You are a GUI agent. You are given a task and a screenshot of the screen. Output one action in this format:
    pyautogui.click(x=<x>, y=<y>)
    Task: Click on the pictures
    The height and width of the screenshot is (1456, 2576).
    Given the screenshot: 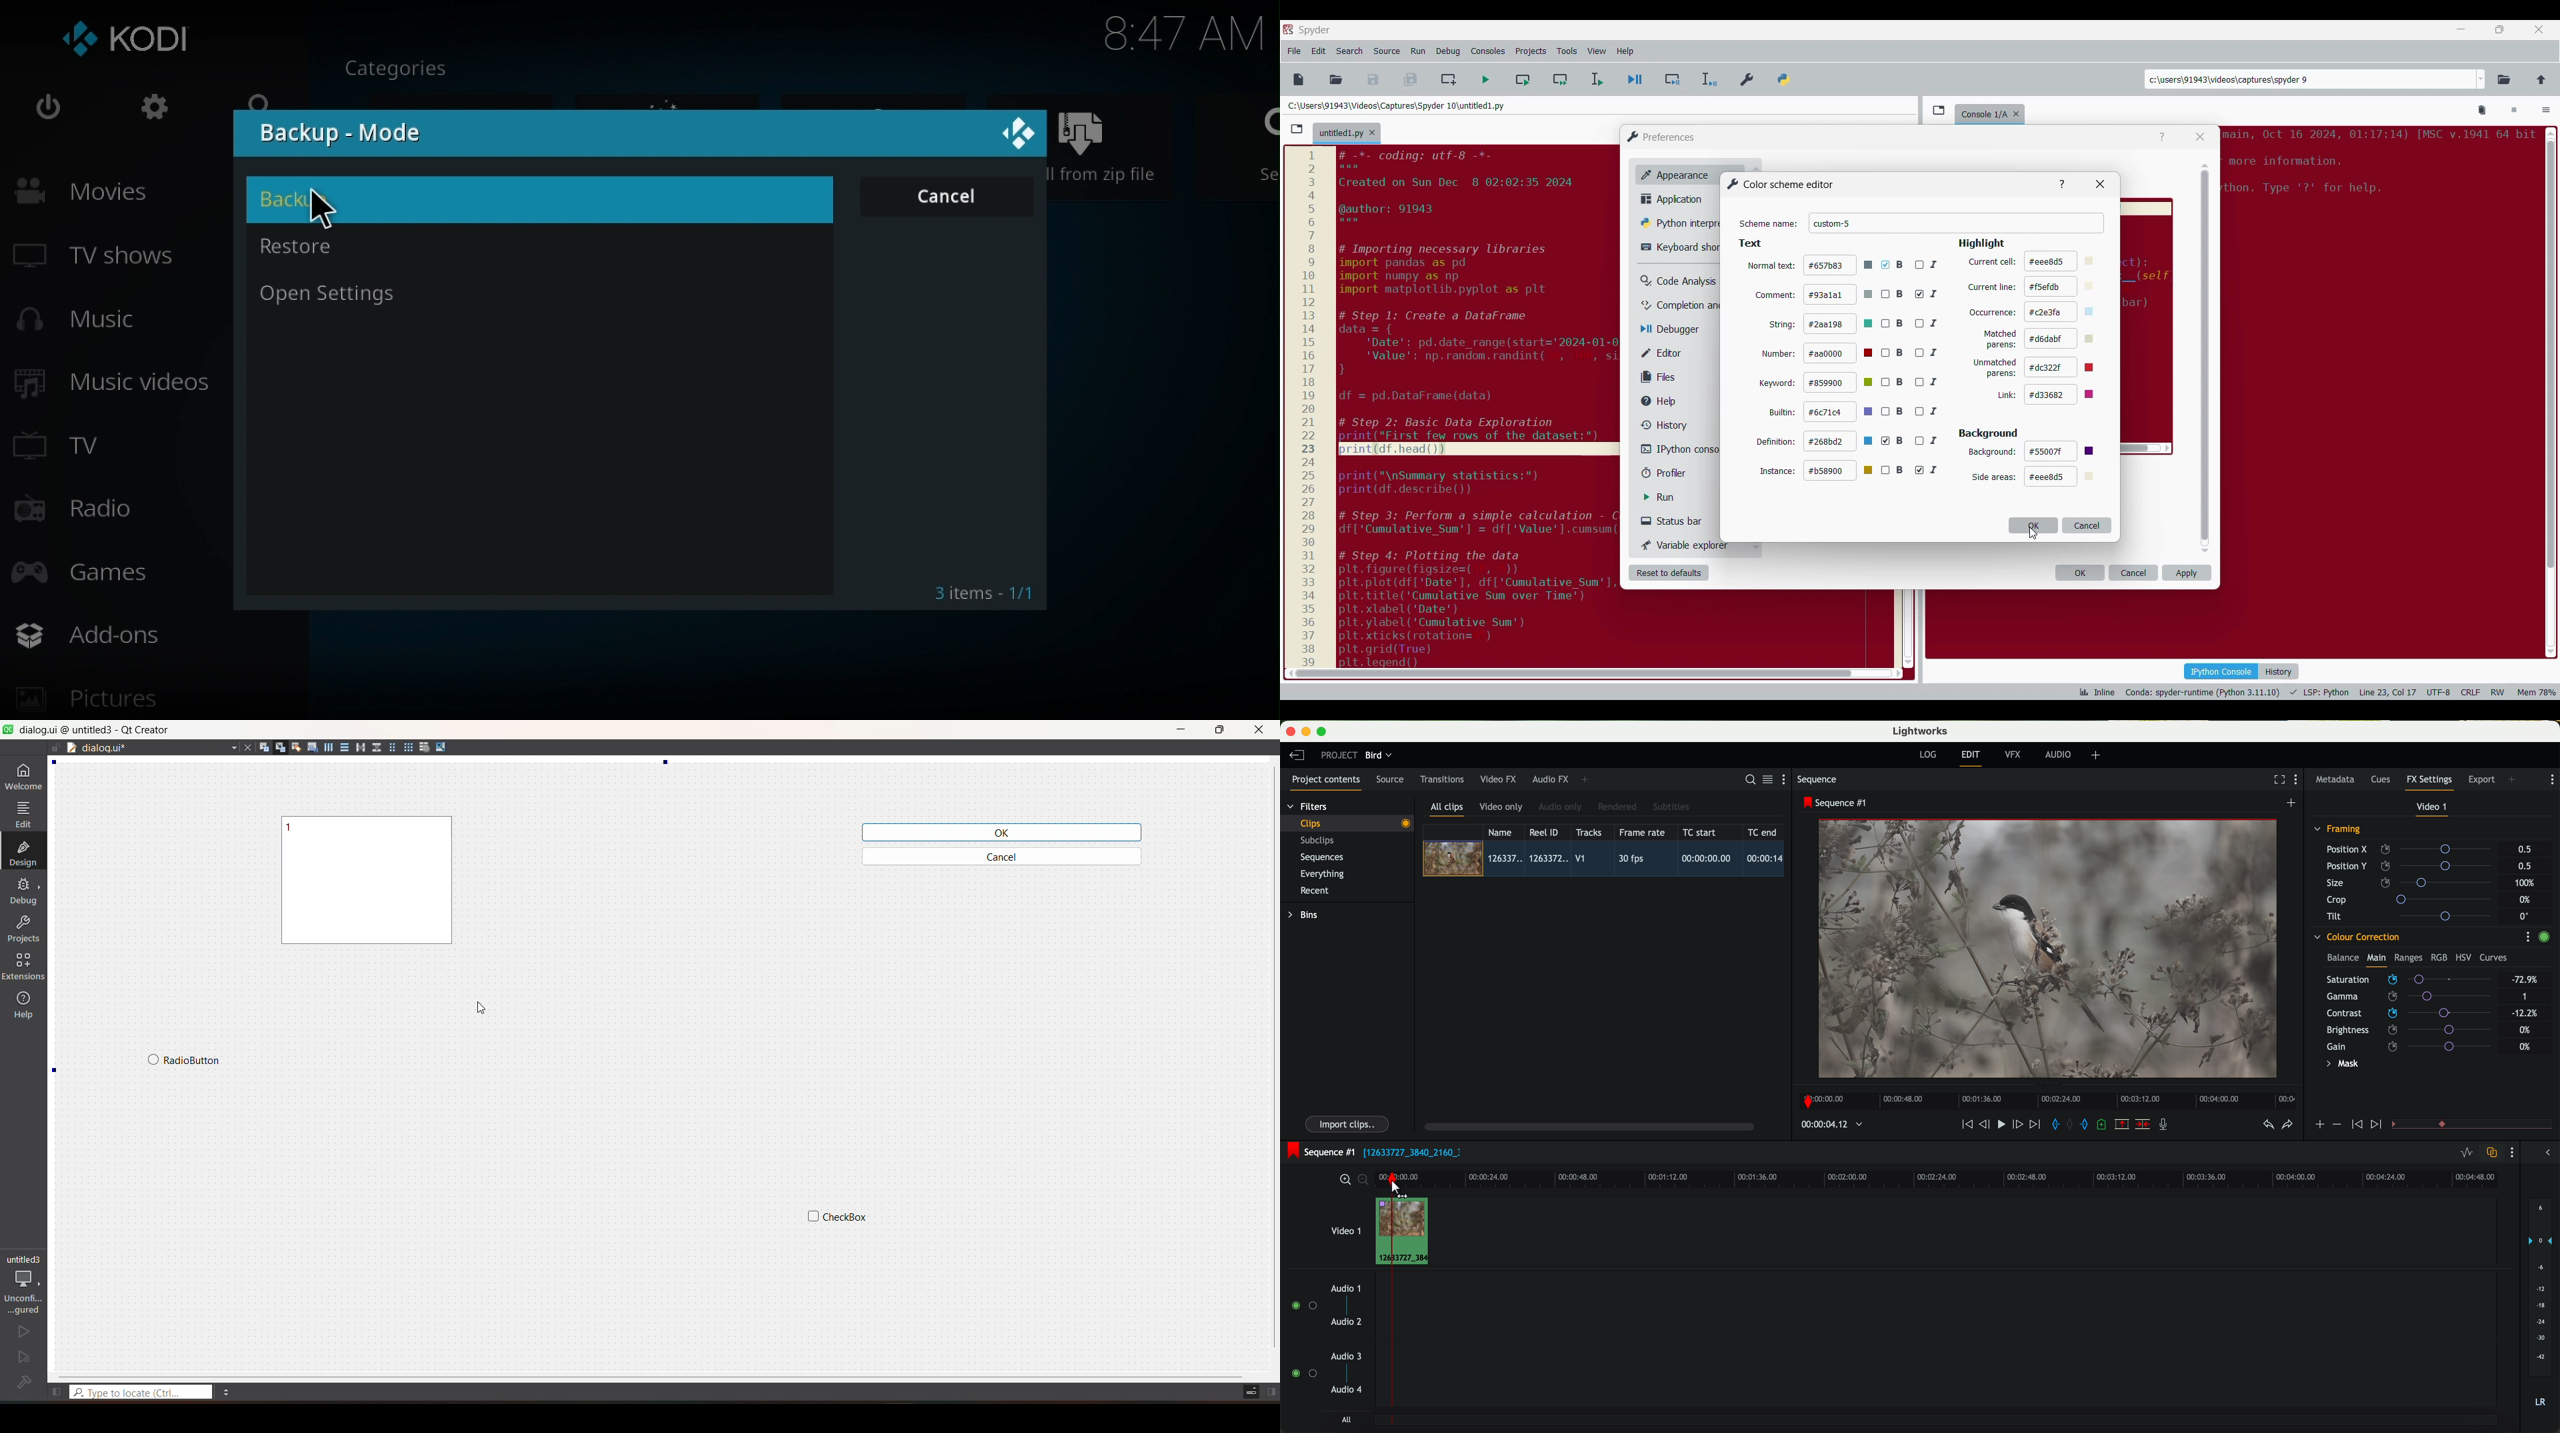 What is the action you would take?
    pyautogui.click(x=146, y=703)
    